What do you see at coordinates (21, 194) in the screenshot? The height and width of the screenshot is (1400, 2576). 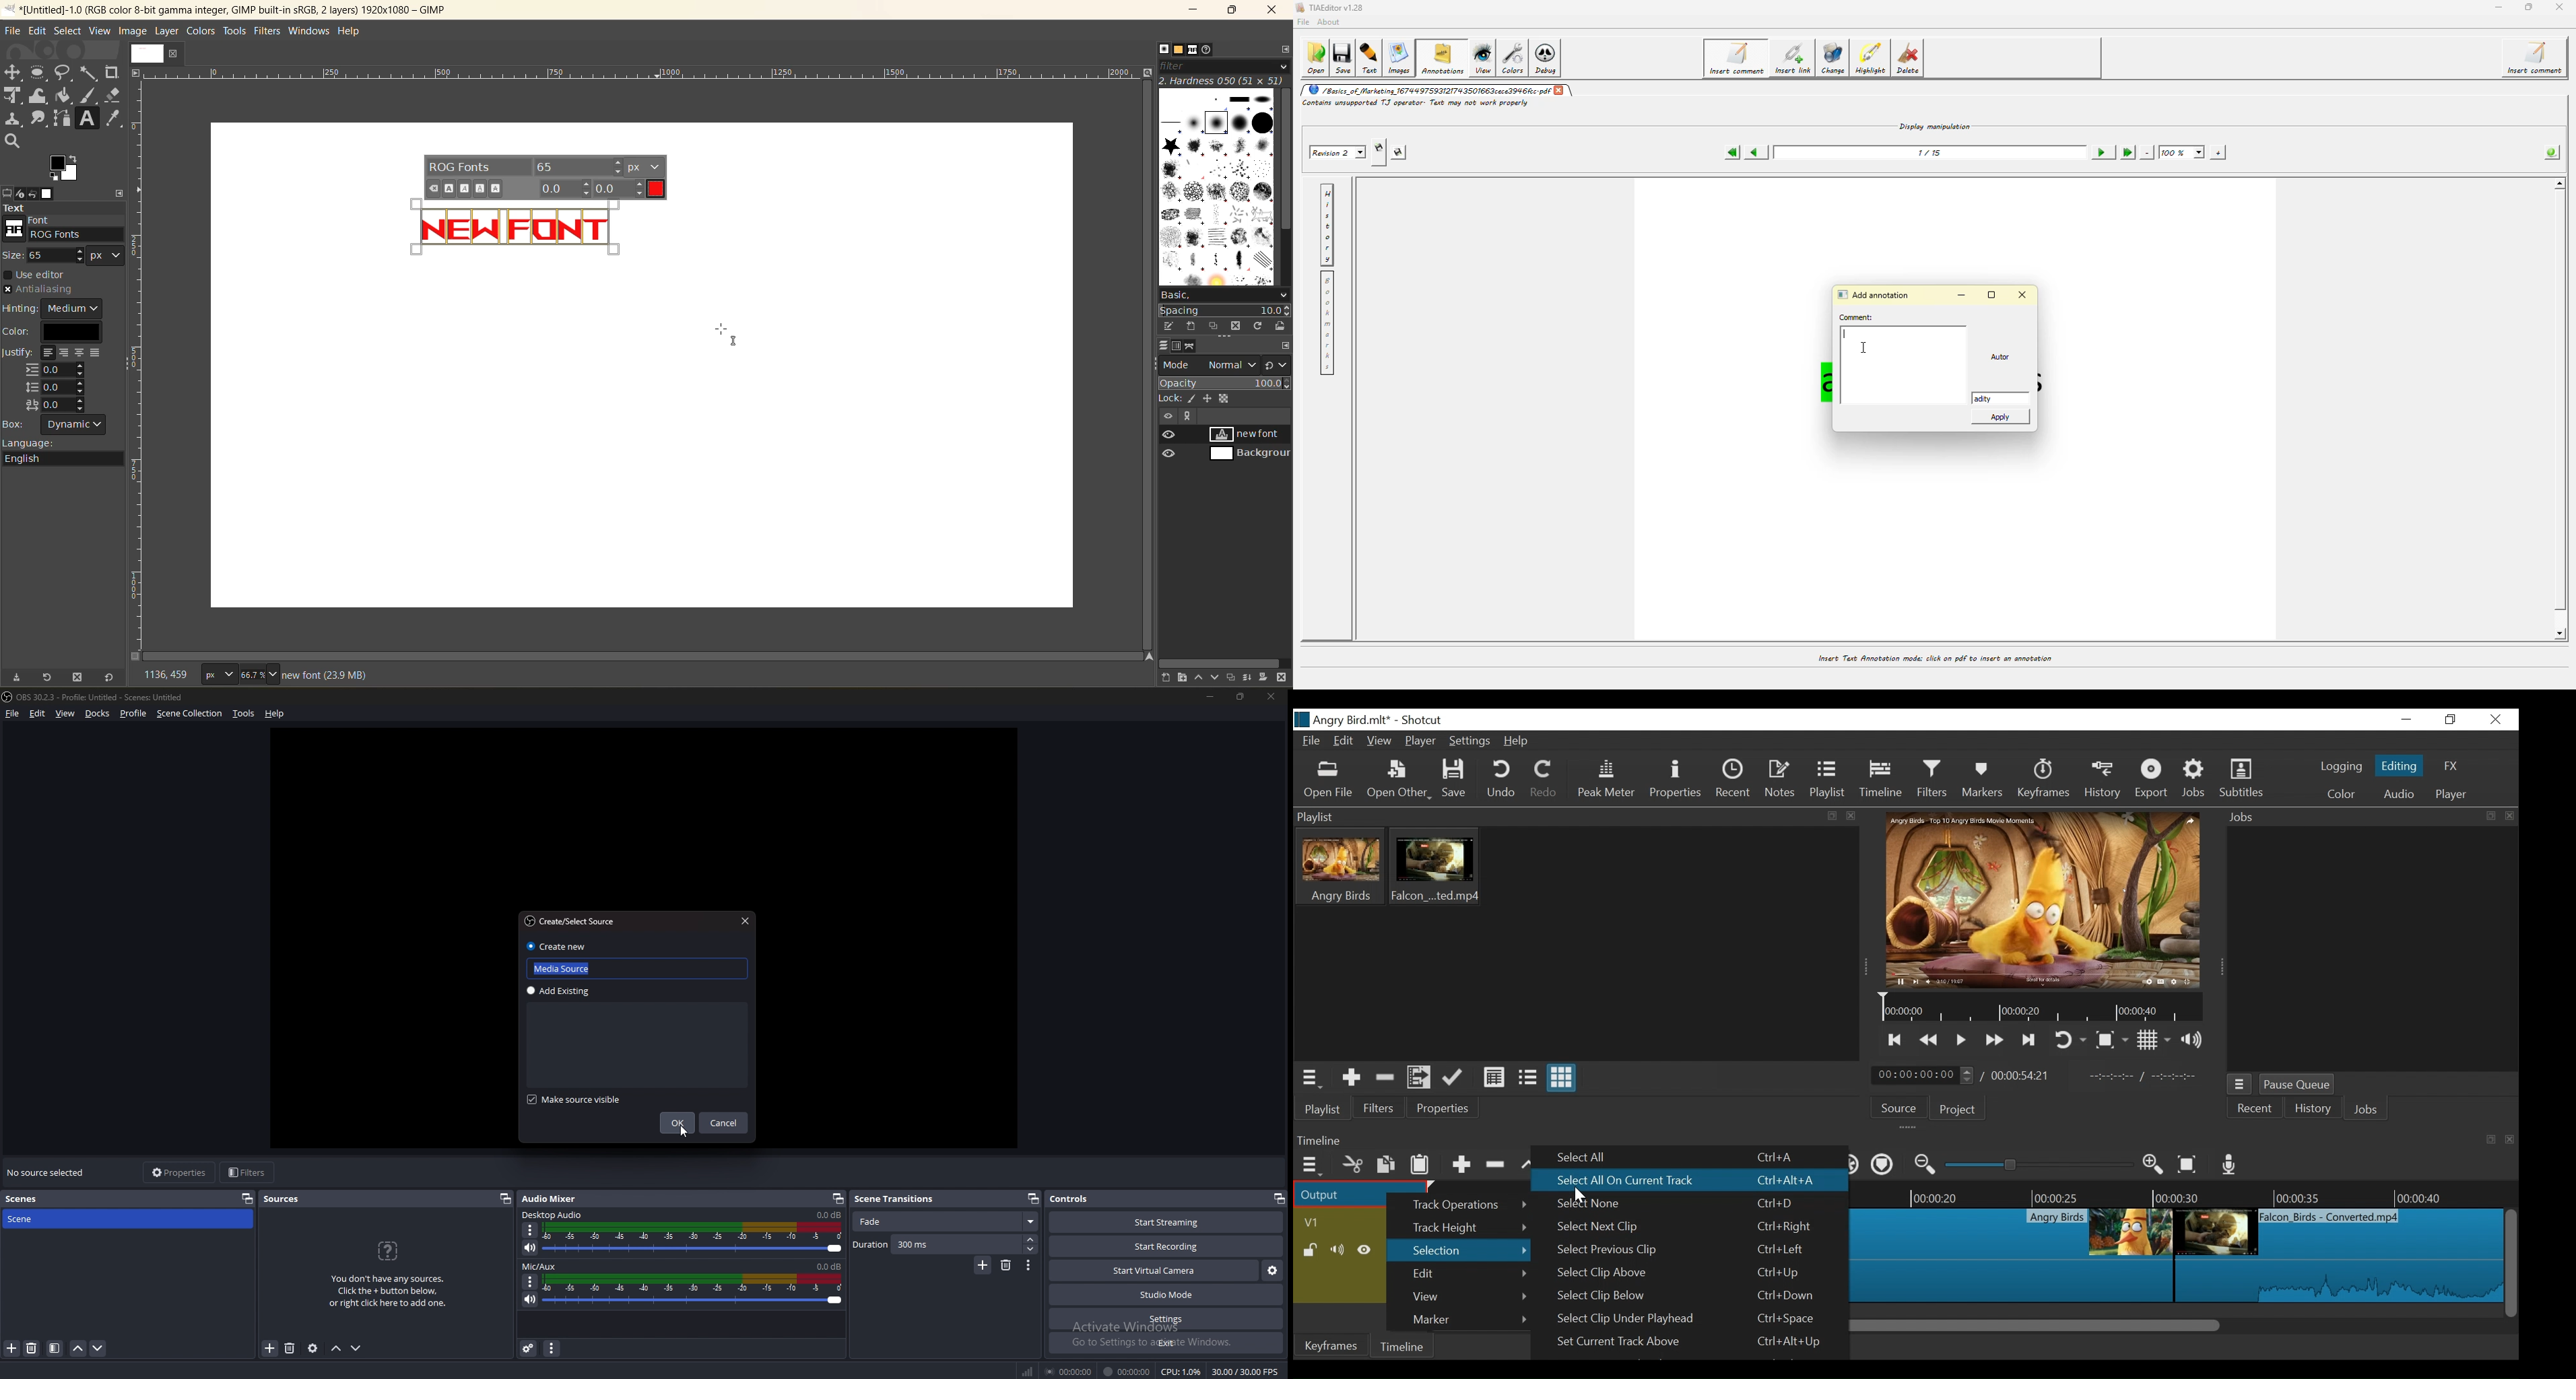 I see `device status` at bounding box center [21, 194].